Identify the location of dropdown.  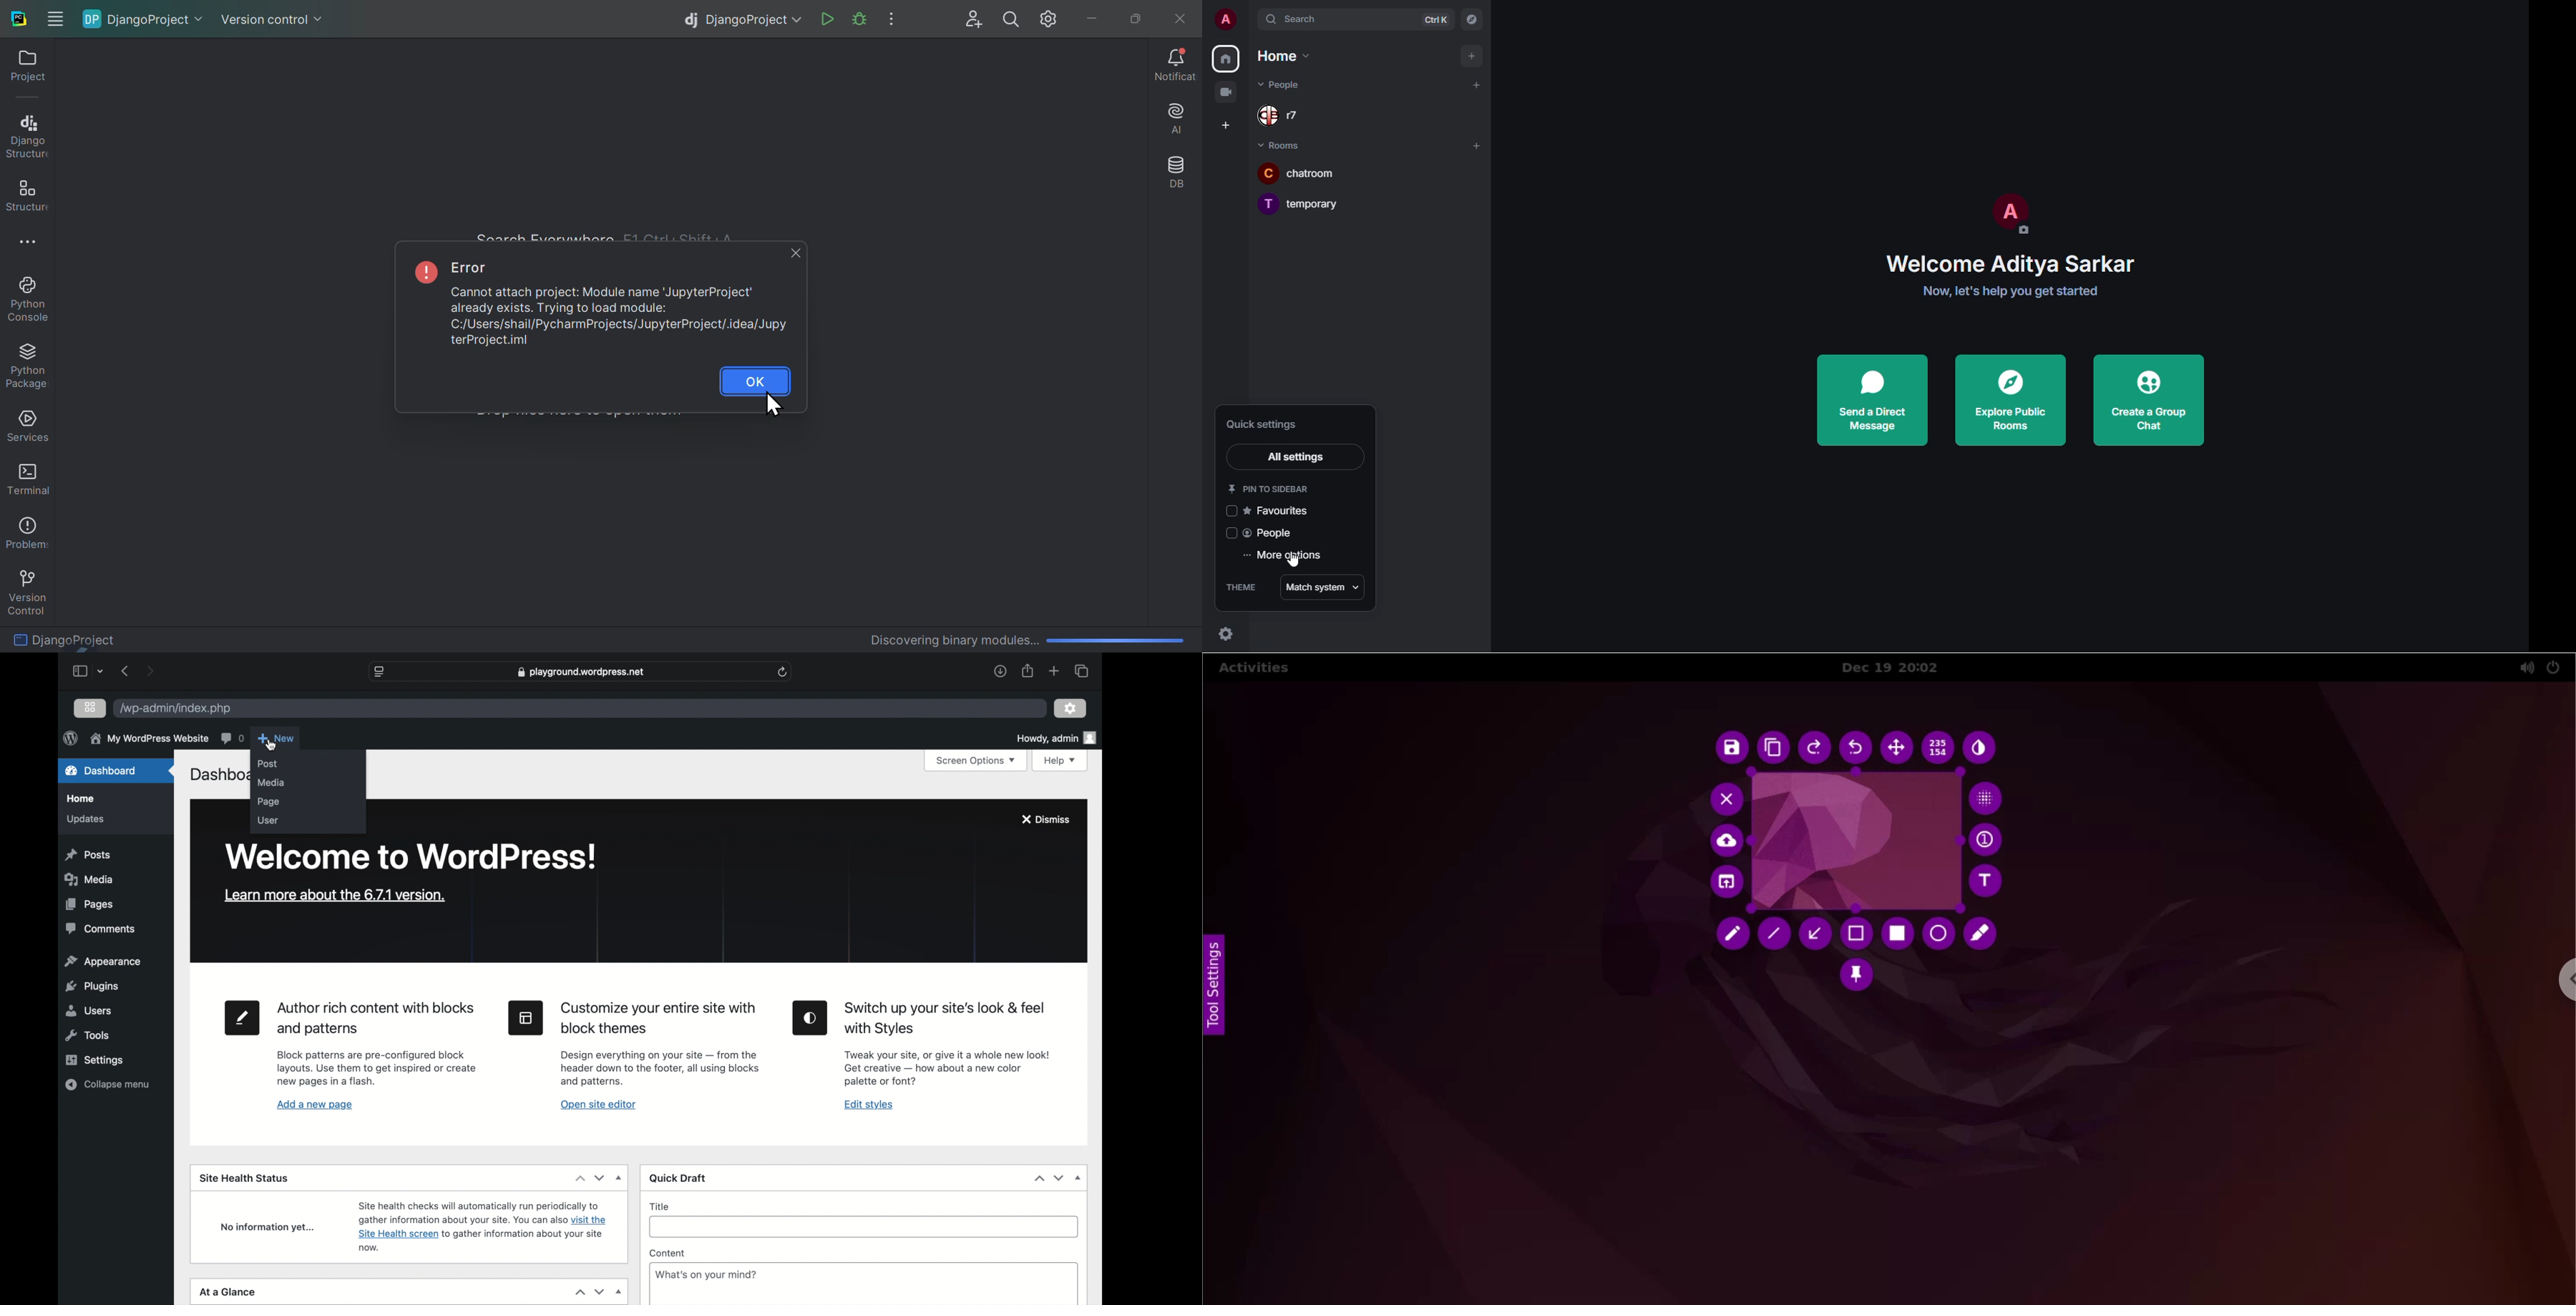
(620, 1178).